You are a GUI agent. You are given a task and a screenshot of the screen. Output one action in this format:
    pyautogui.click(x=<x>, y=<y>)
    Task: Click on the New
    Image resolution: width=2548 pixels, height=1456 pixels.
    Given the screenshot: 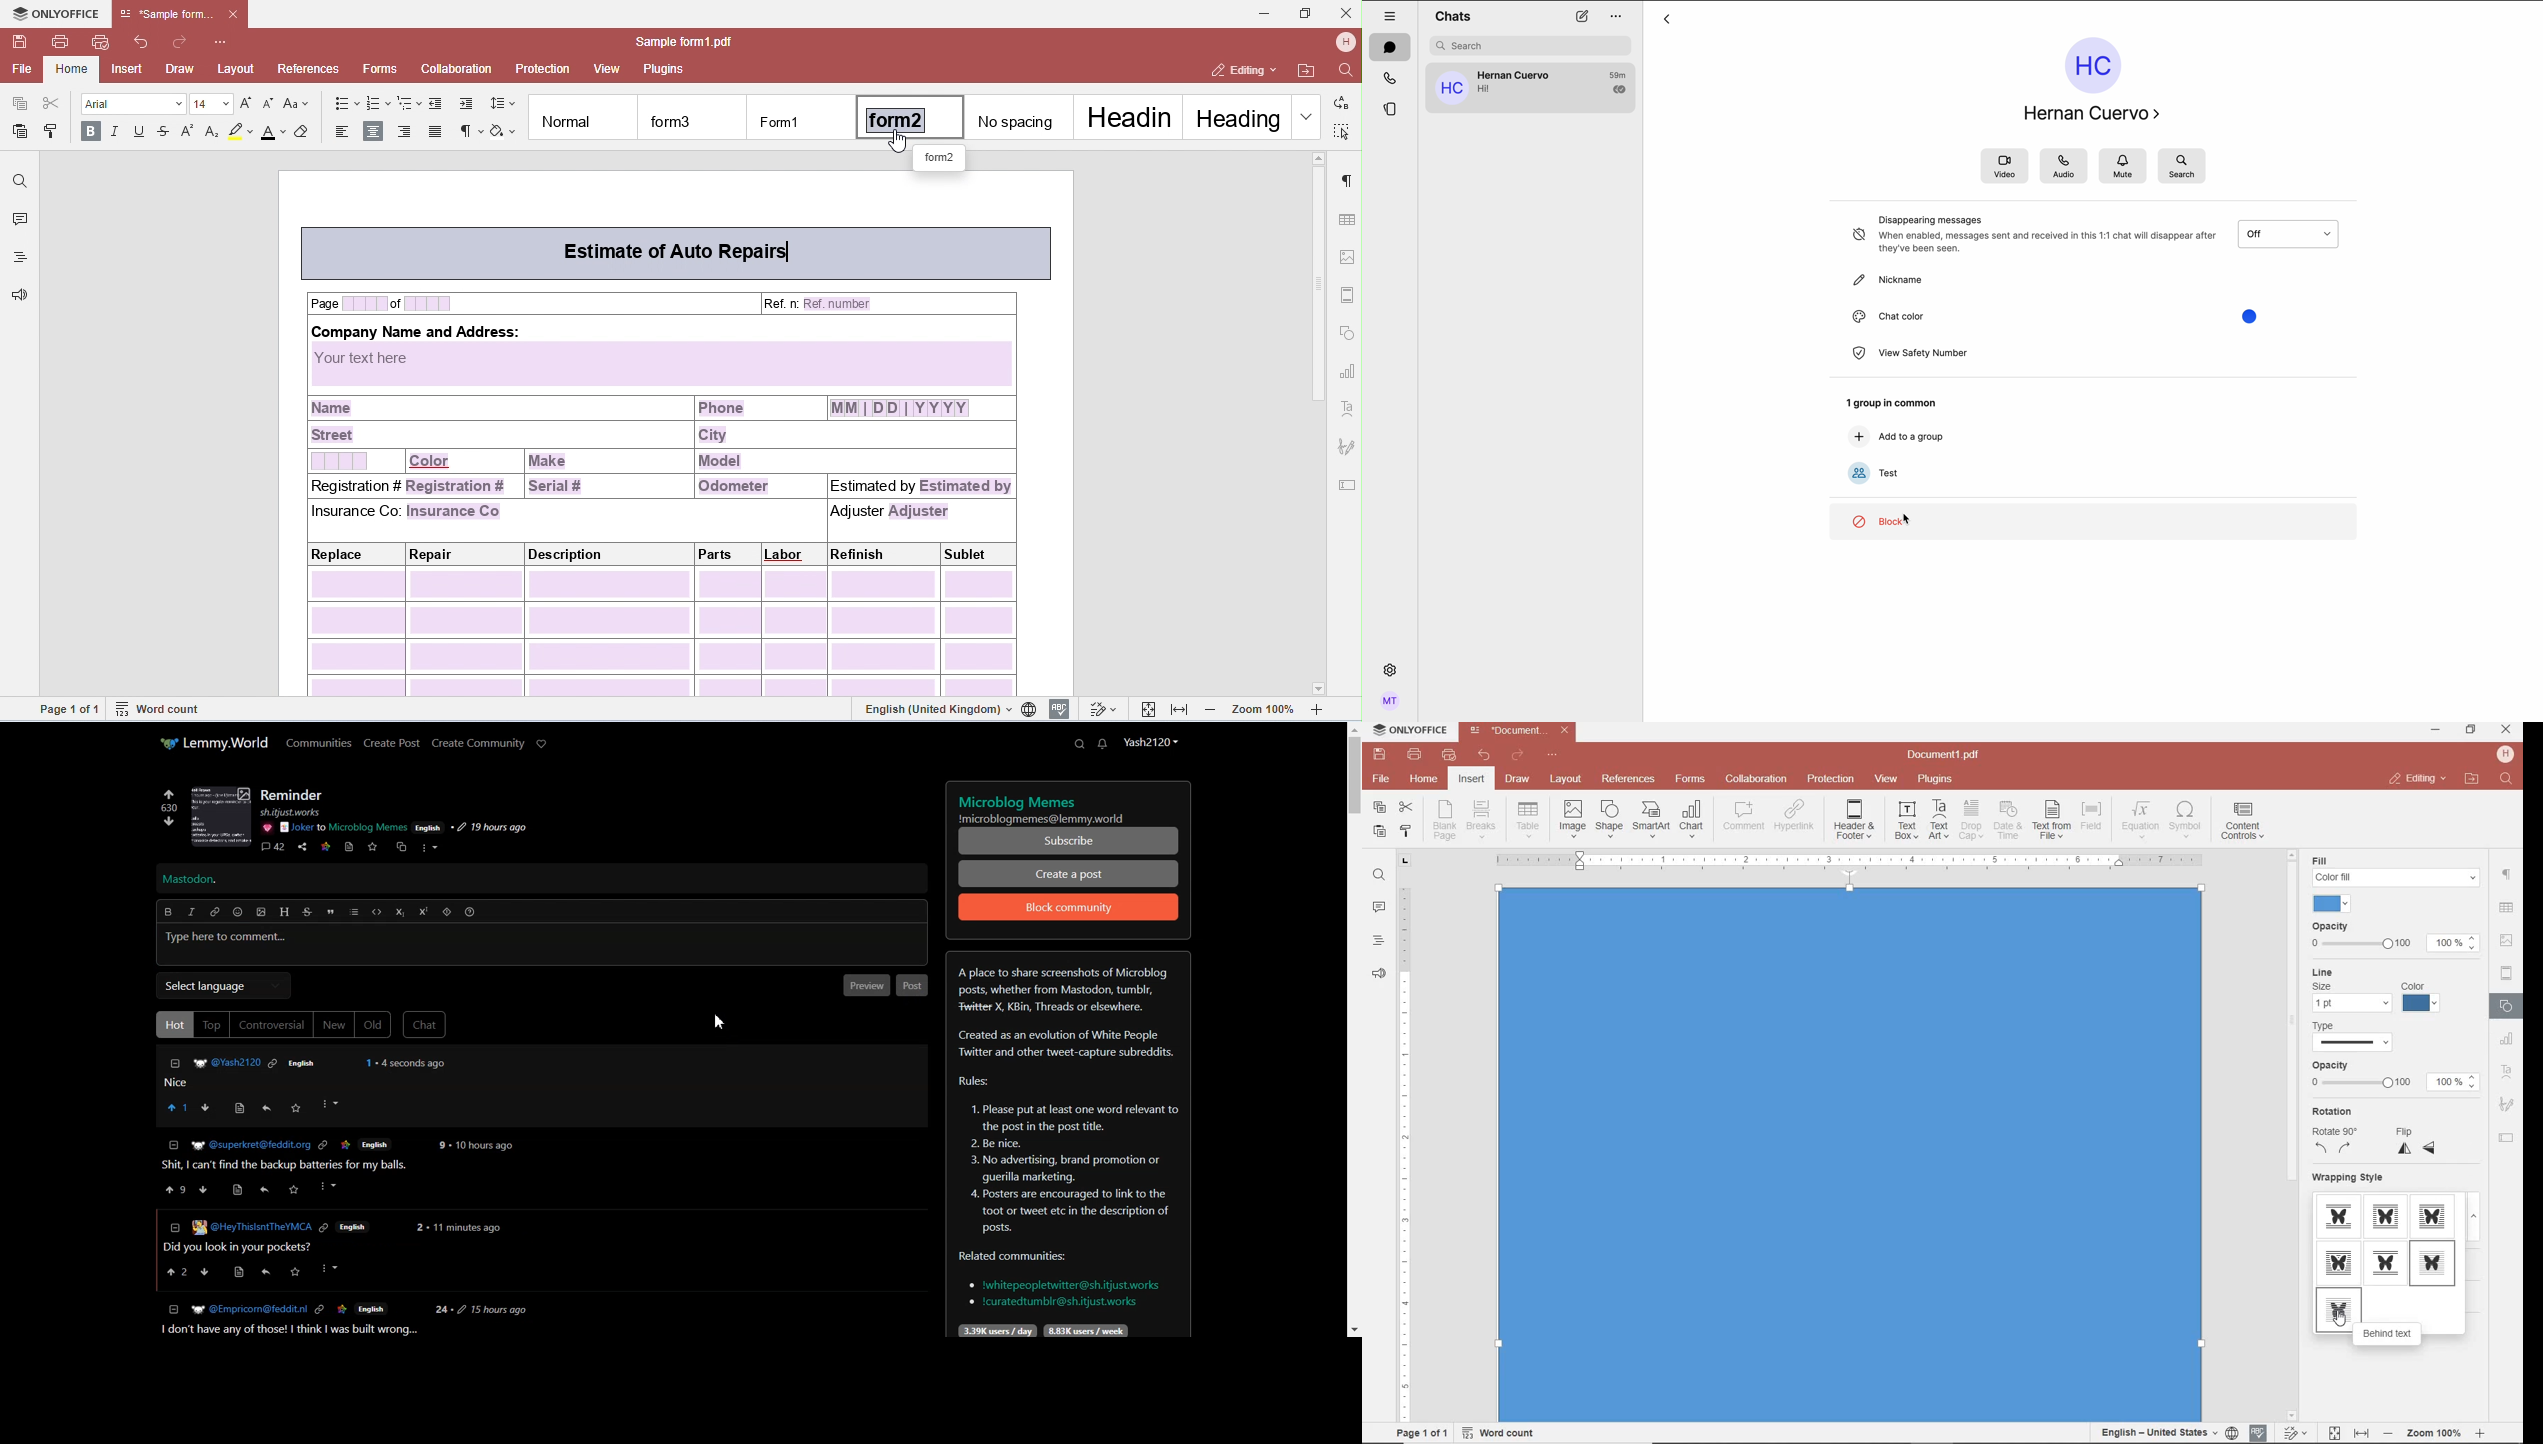 What is the action you would take?
    pyautogui.click(x=333, y=1025)
    